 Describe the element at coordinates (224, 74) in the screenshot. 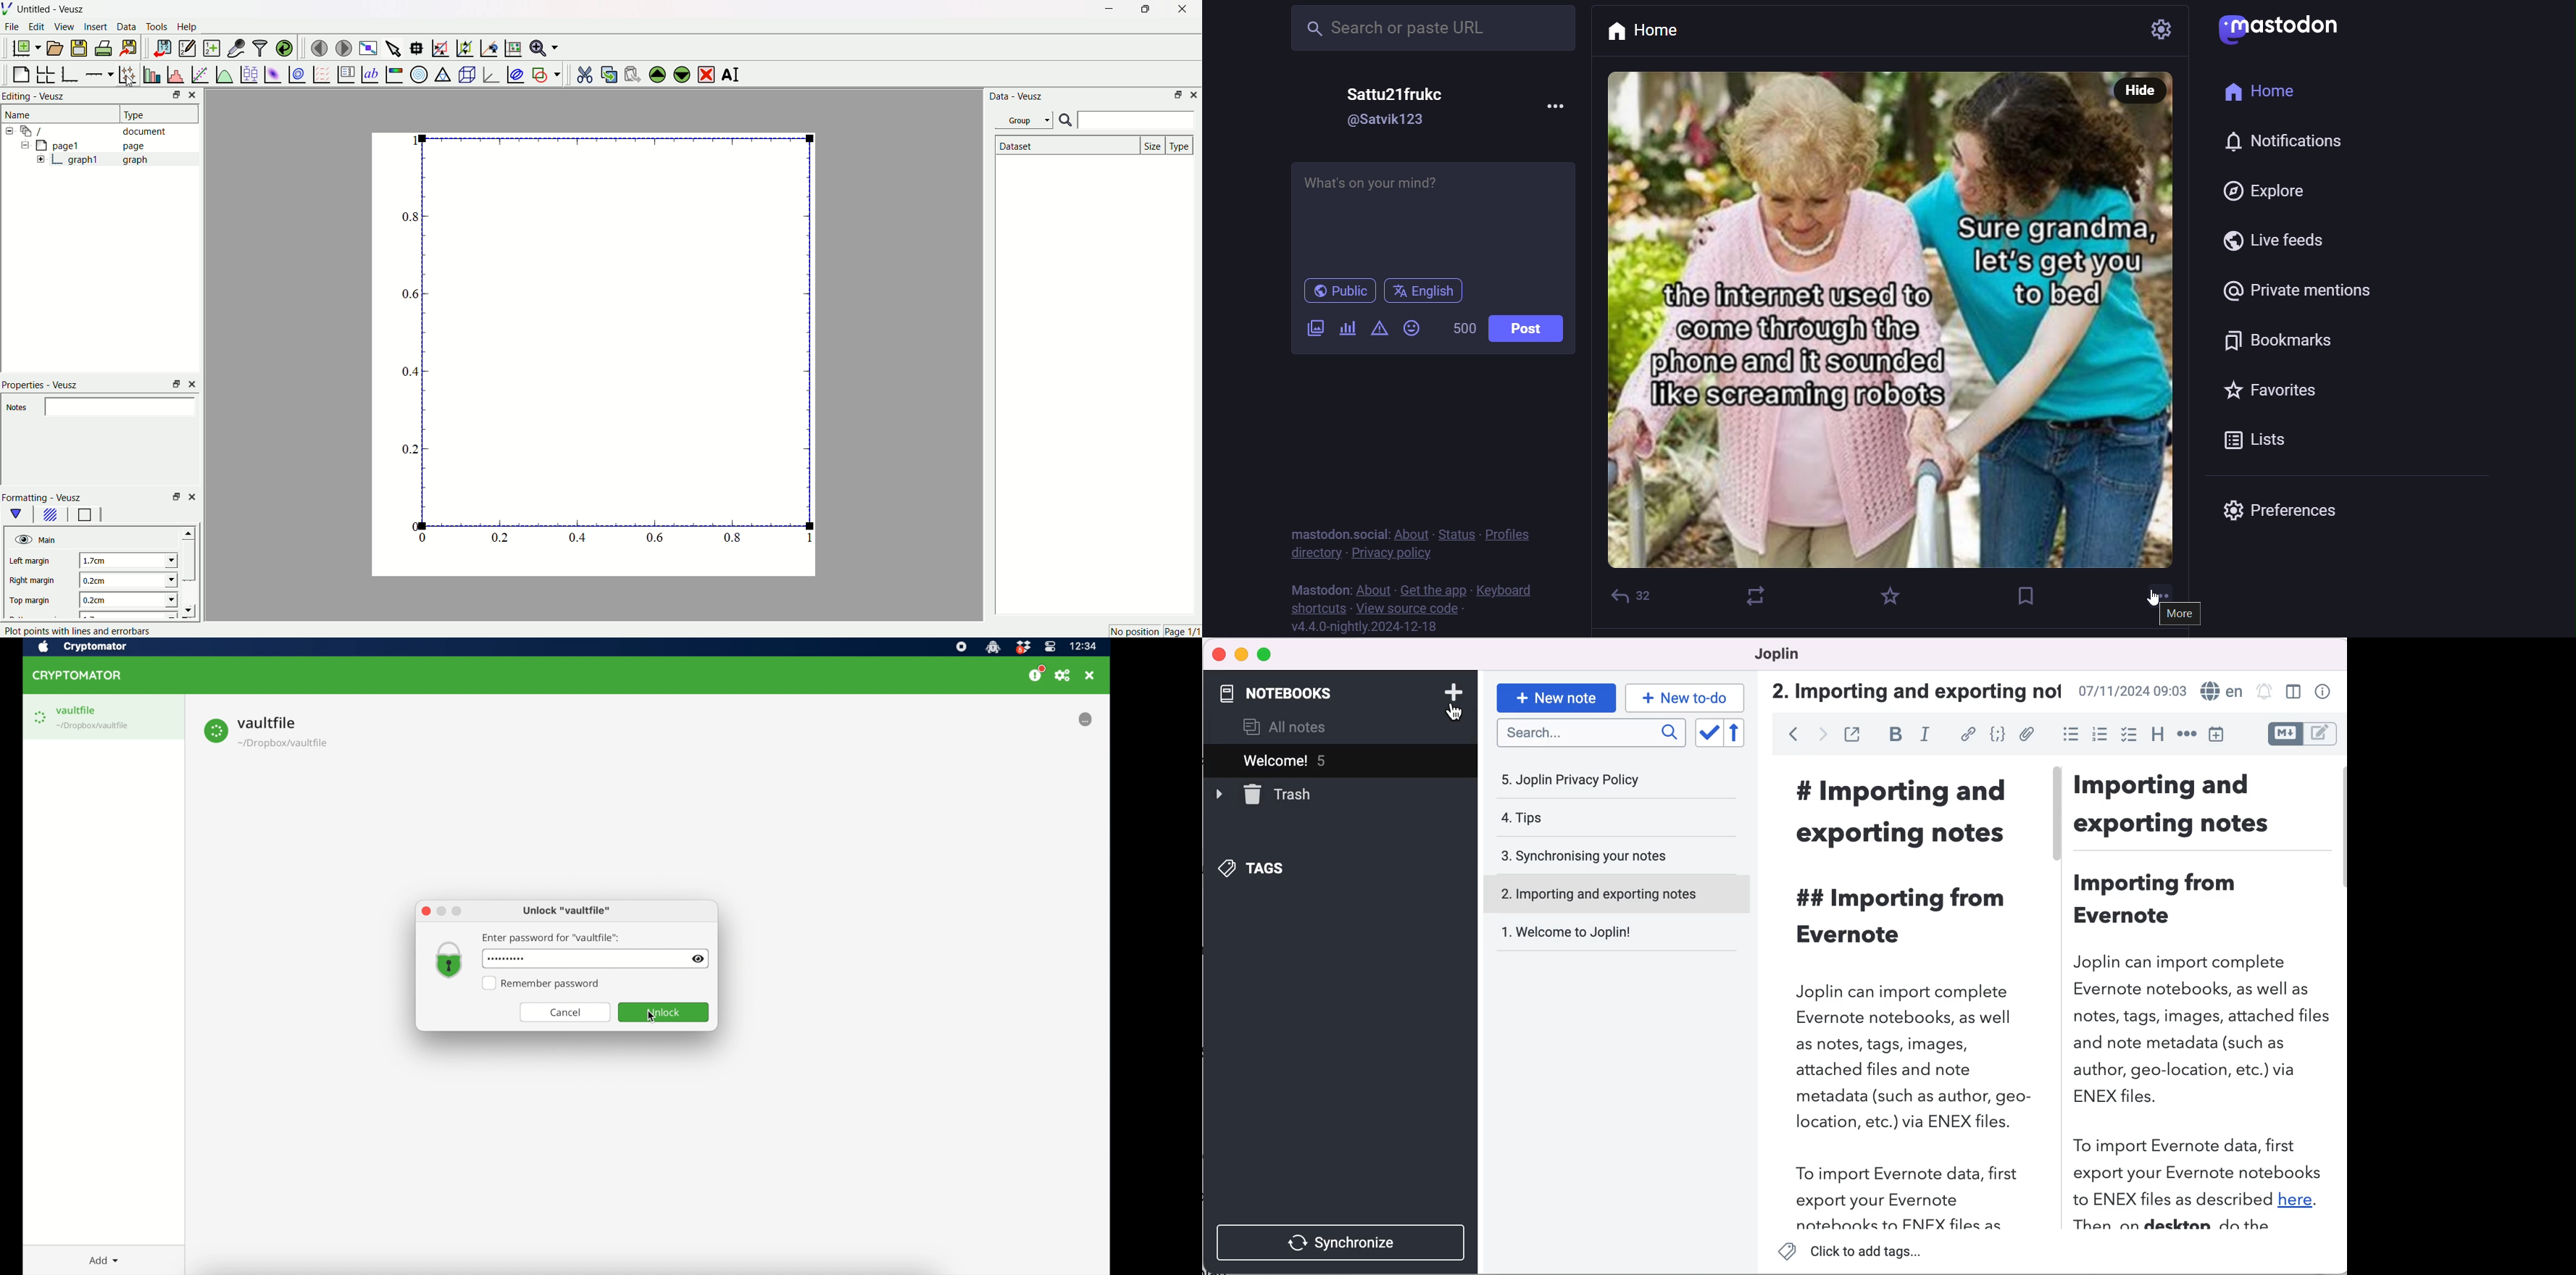

I see `plot a function` at that location.